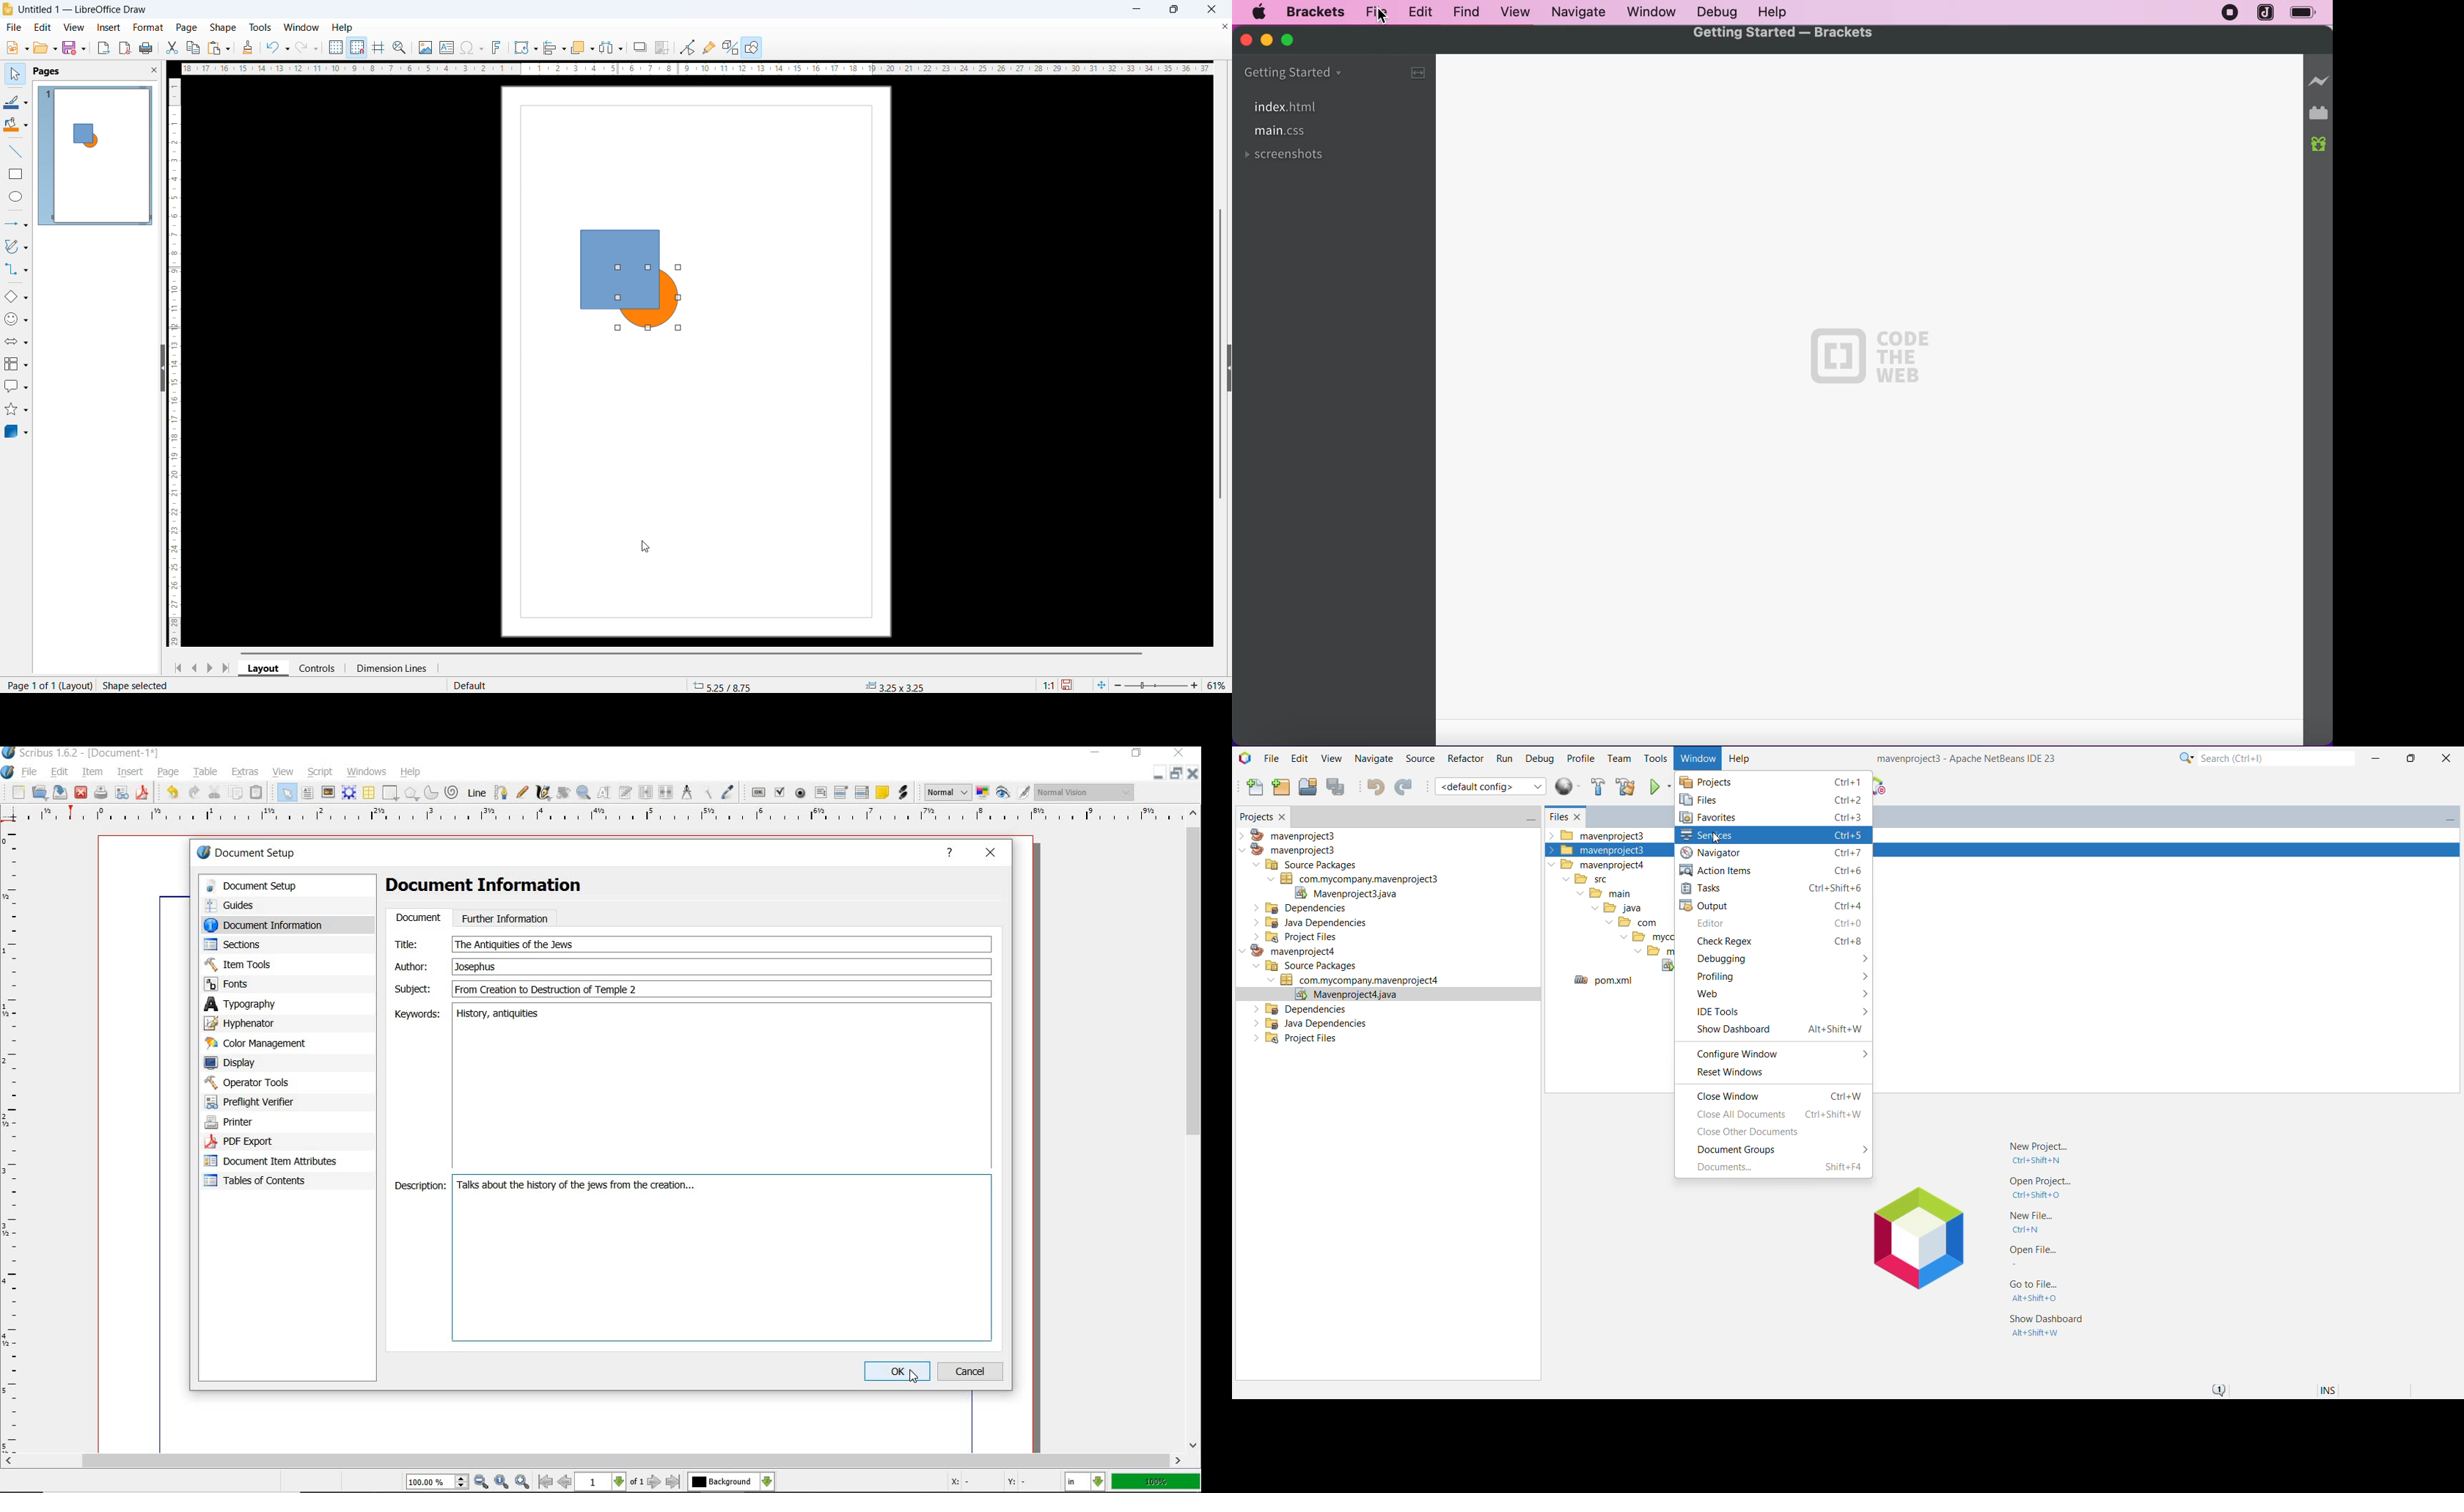 This screenshot has height=1512, width=2464. Describe the element at coordinates (706, 793) in the screenshot. I see `copy item properties` at that location.